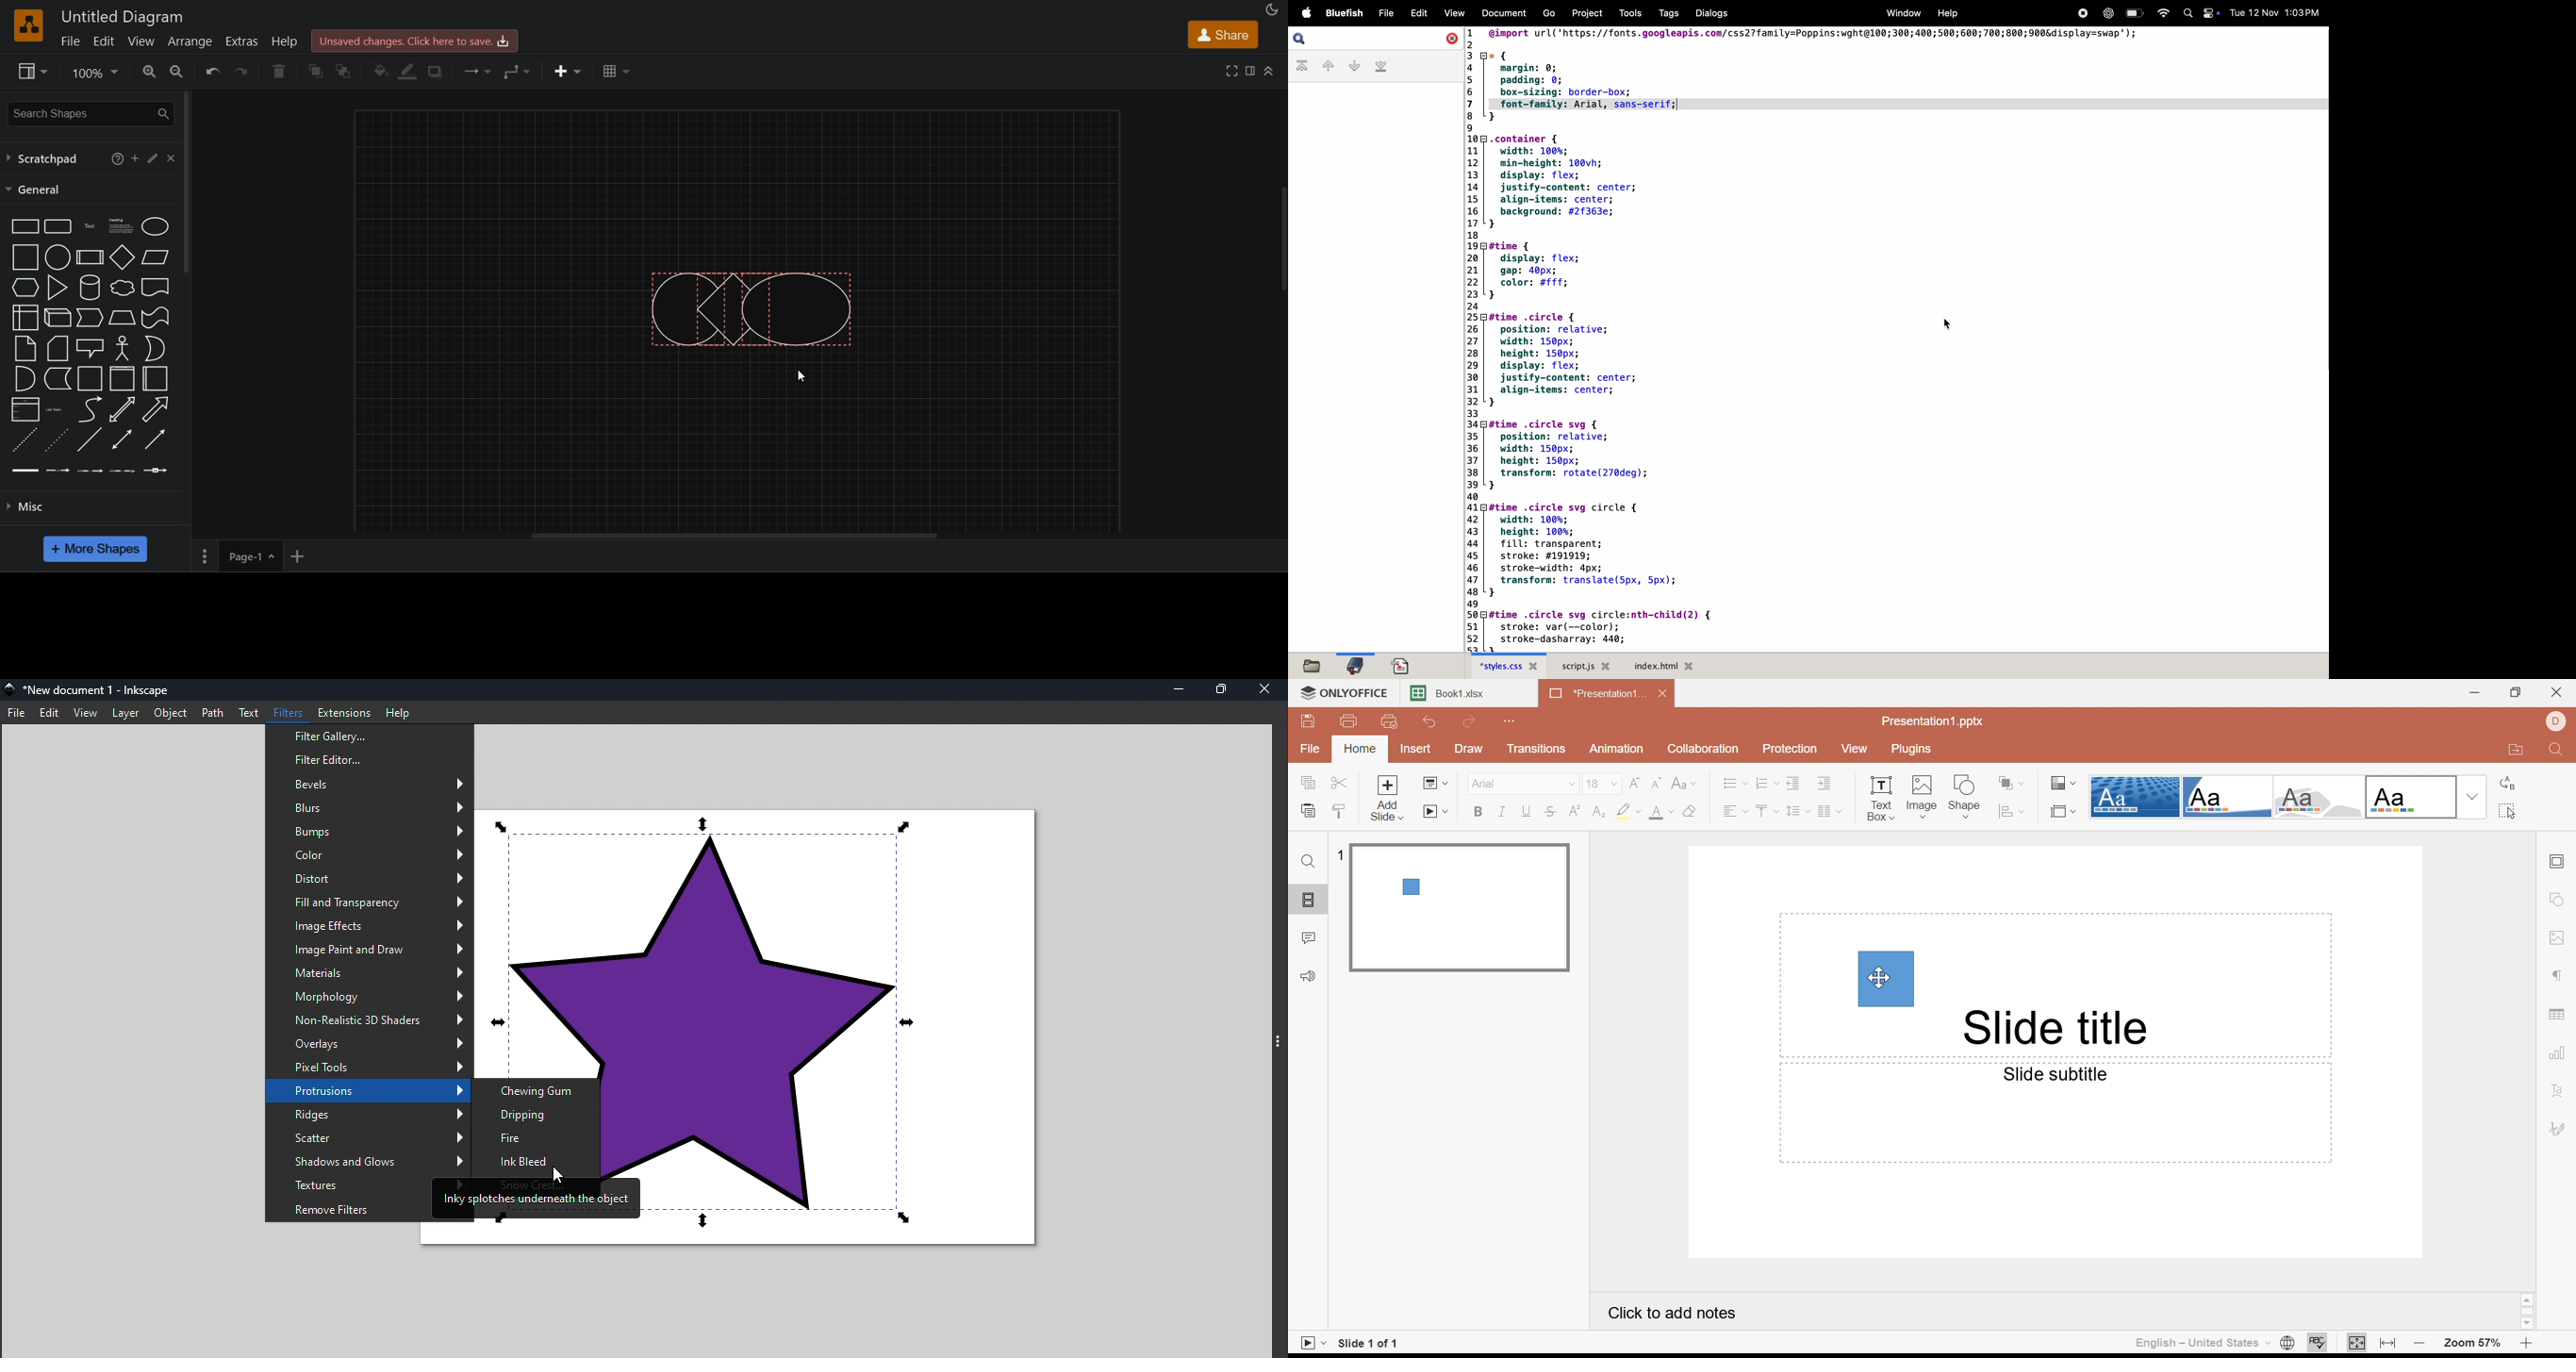 This screenshot has width=2576, height=1372. I want to click on Restore Down, so click(2519, 692).